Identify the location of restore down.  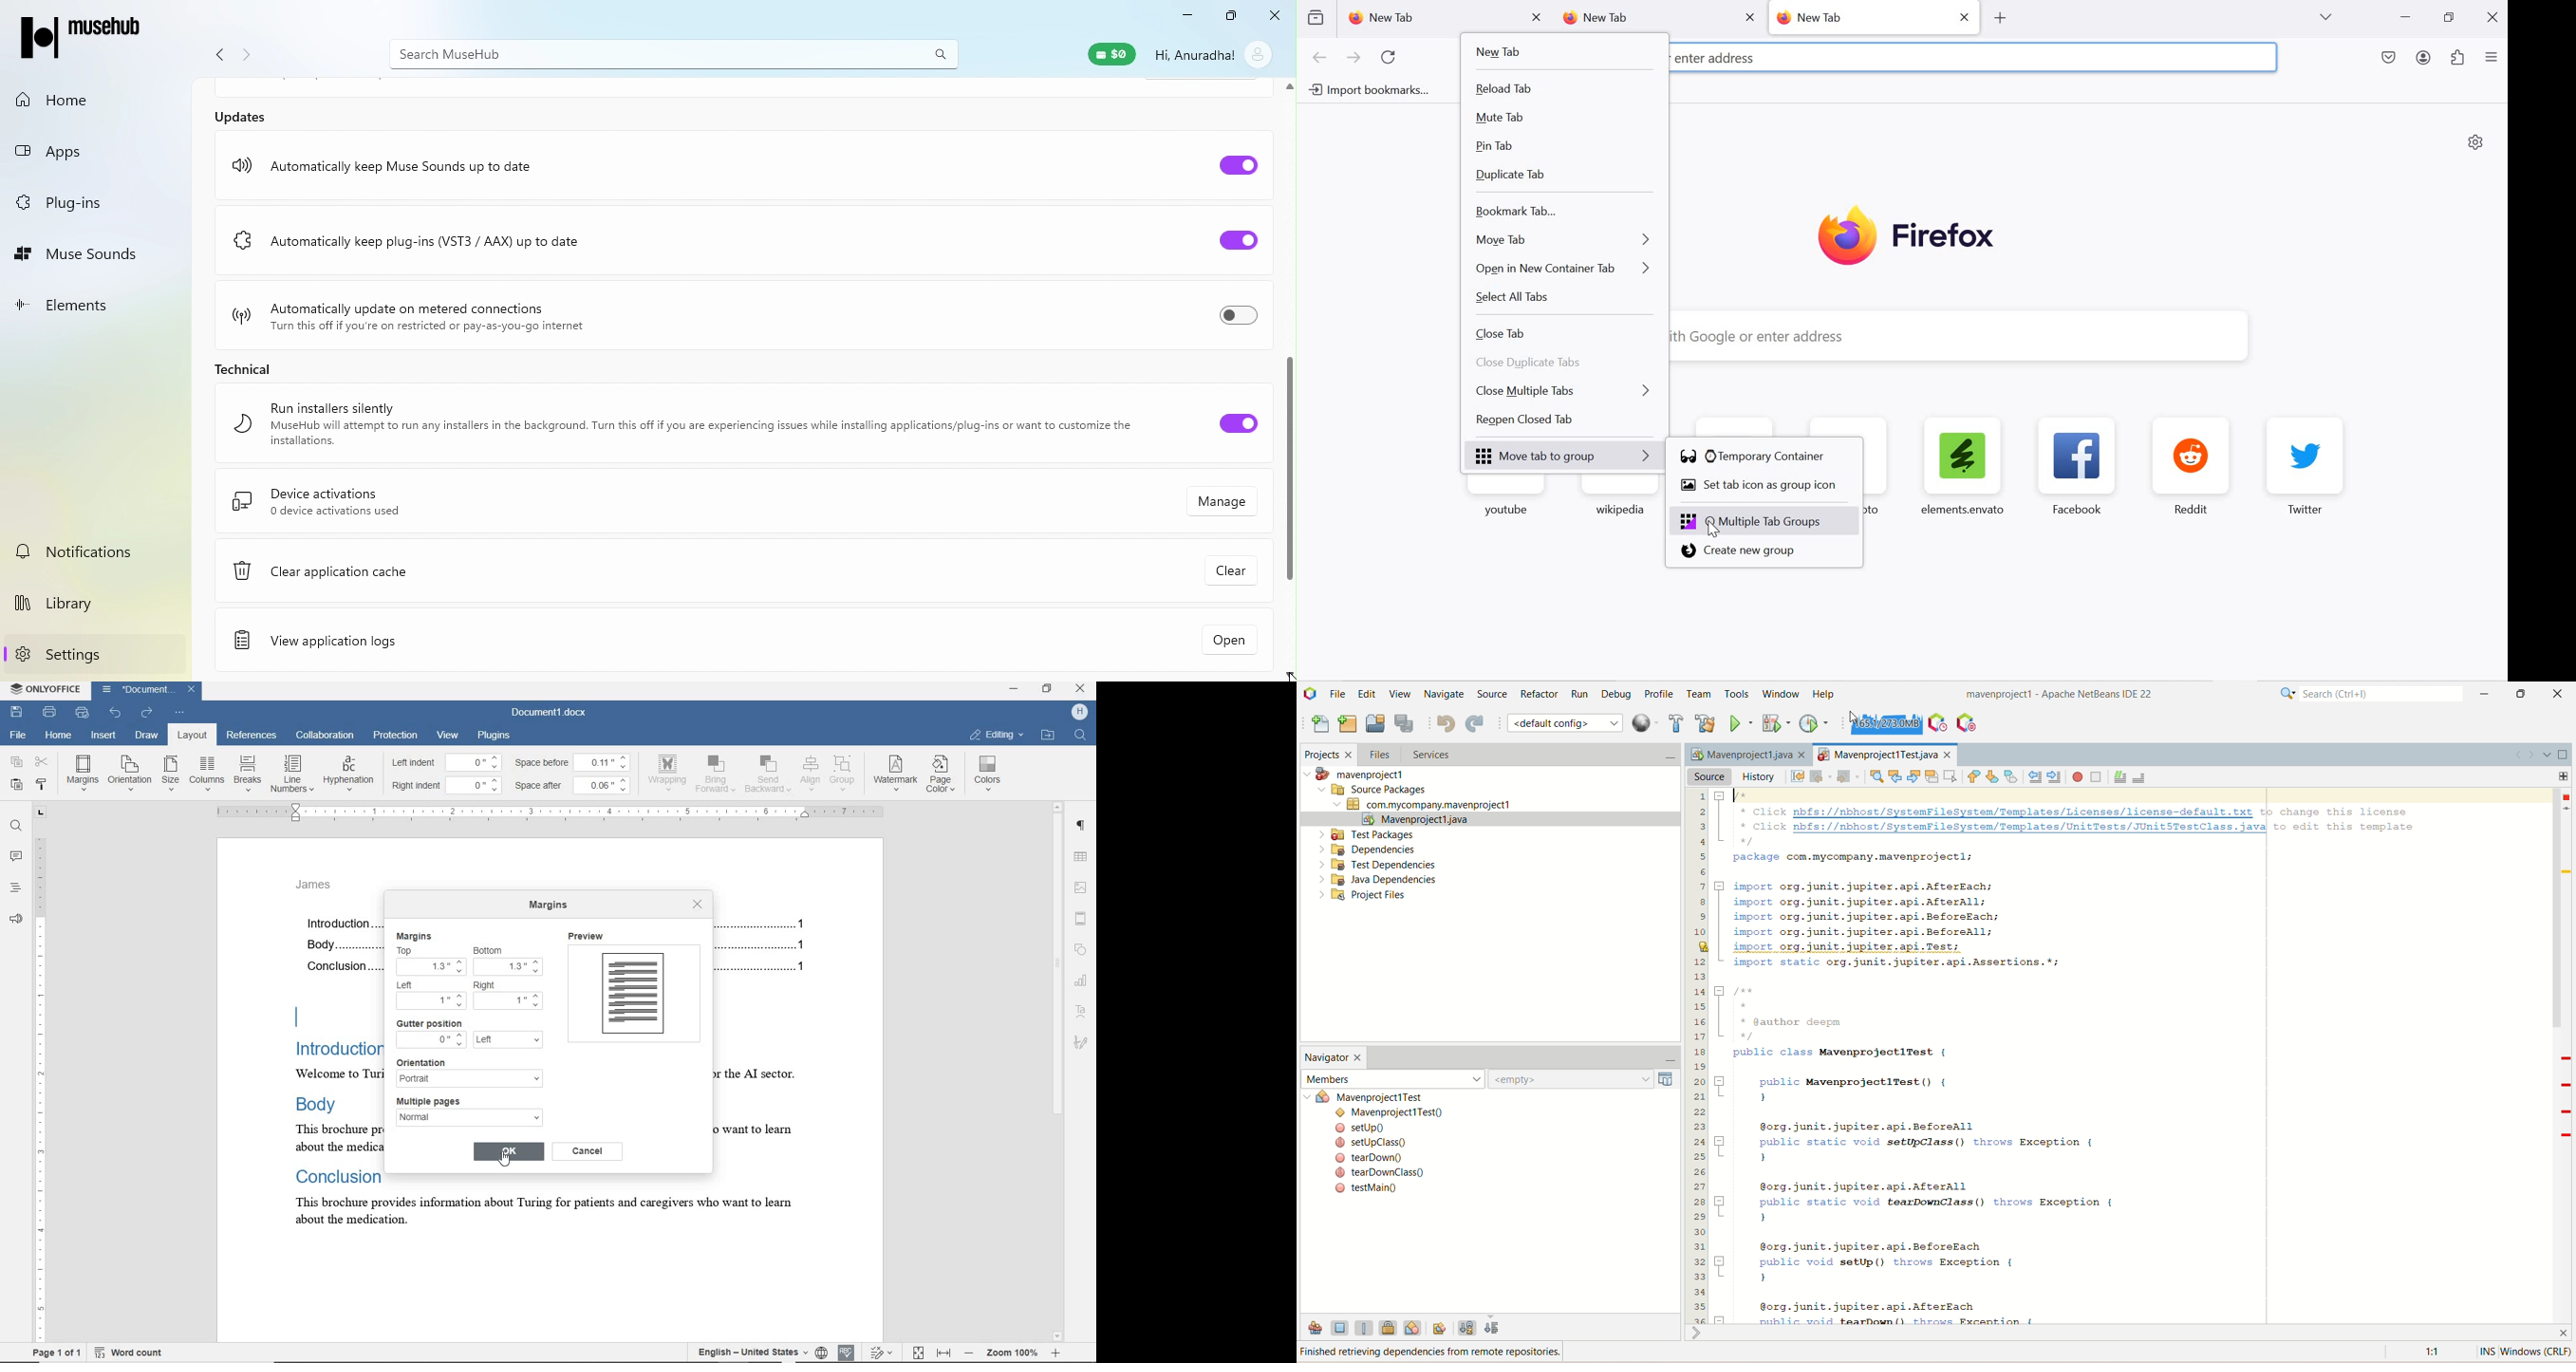
(2449, 18).